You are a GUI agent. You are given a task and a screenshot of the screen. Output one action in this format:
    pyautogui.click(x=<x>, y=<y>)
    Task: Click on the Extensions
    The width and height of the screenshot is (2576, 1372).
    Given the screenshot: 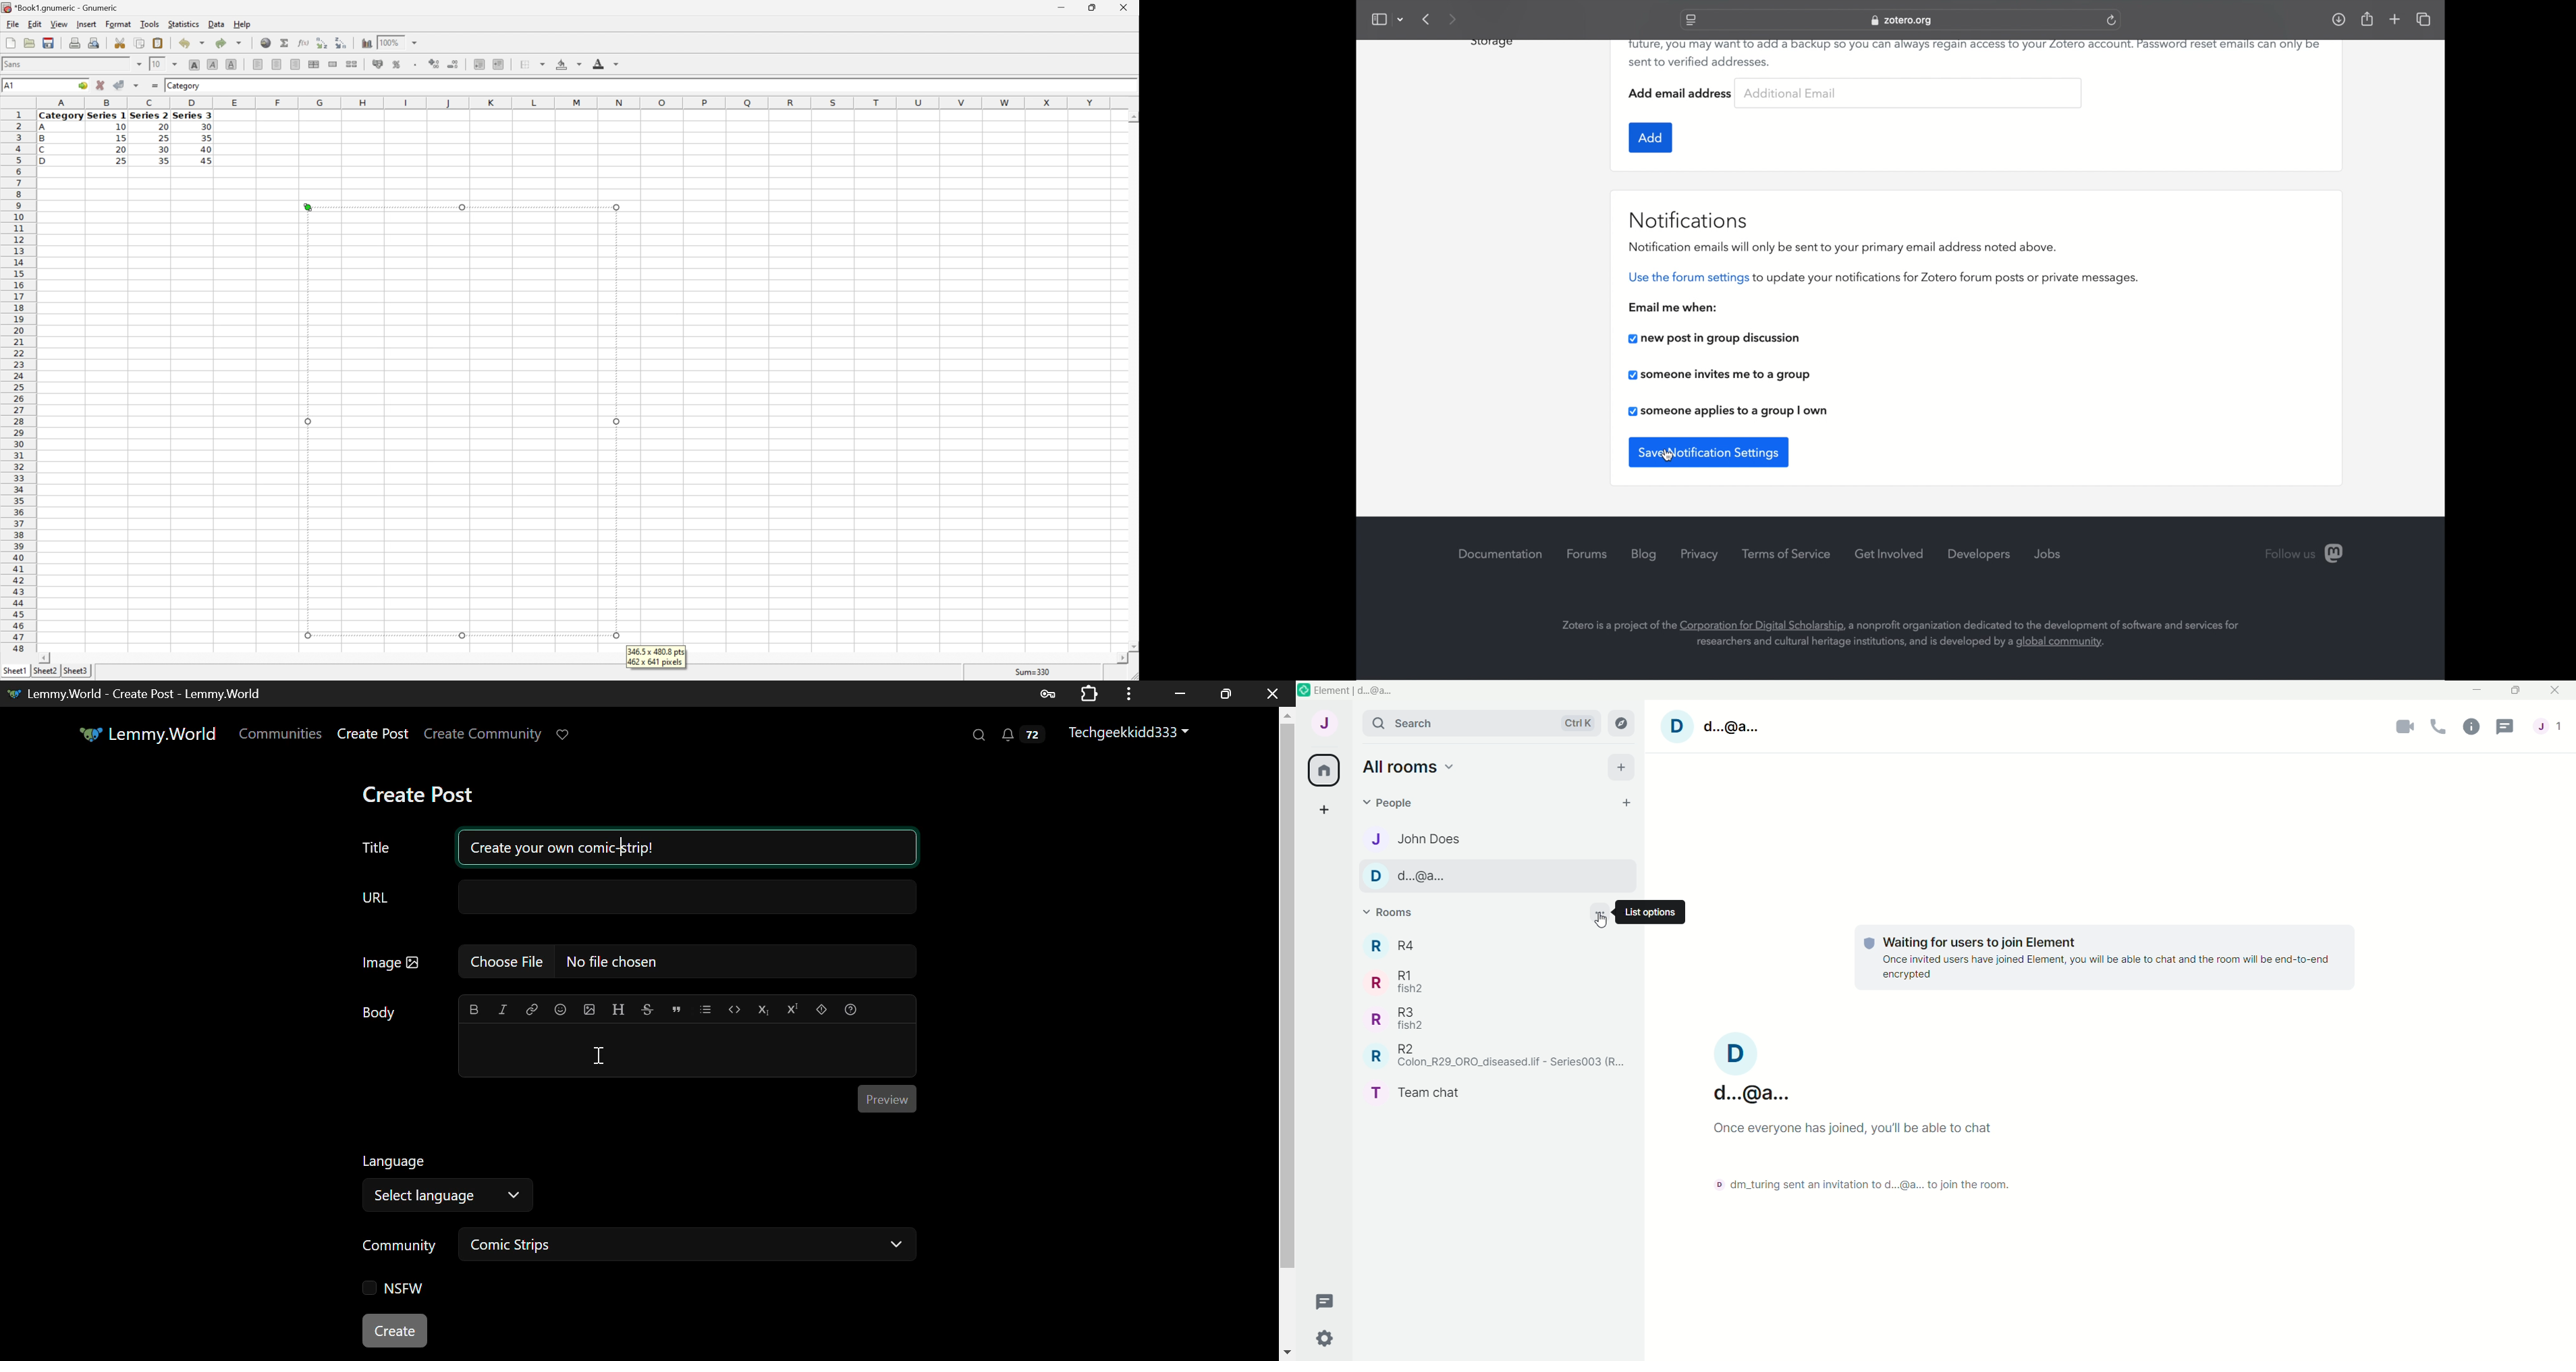 What is the action you would take?
    pyautogui.click(x=1092, y=693)
    